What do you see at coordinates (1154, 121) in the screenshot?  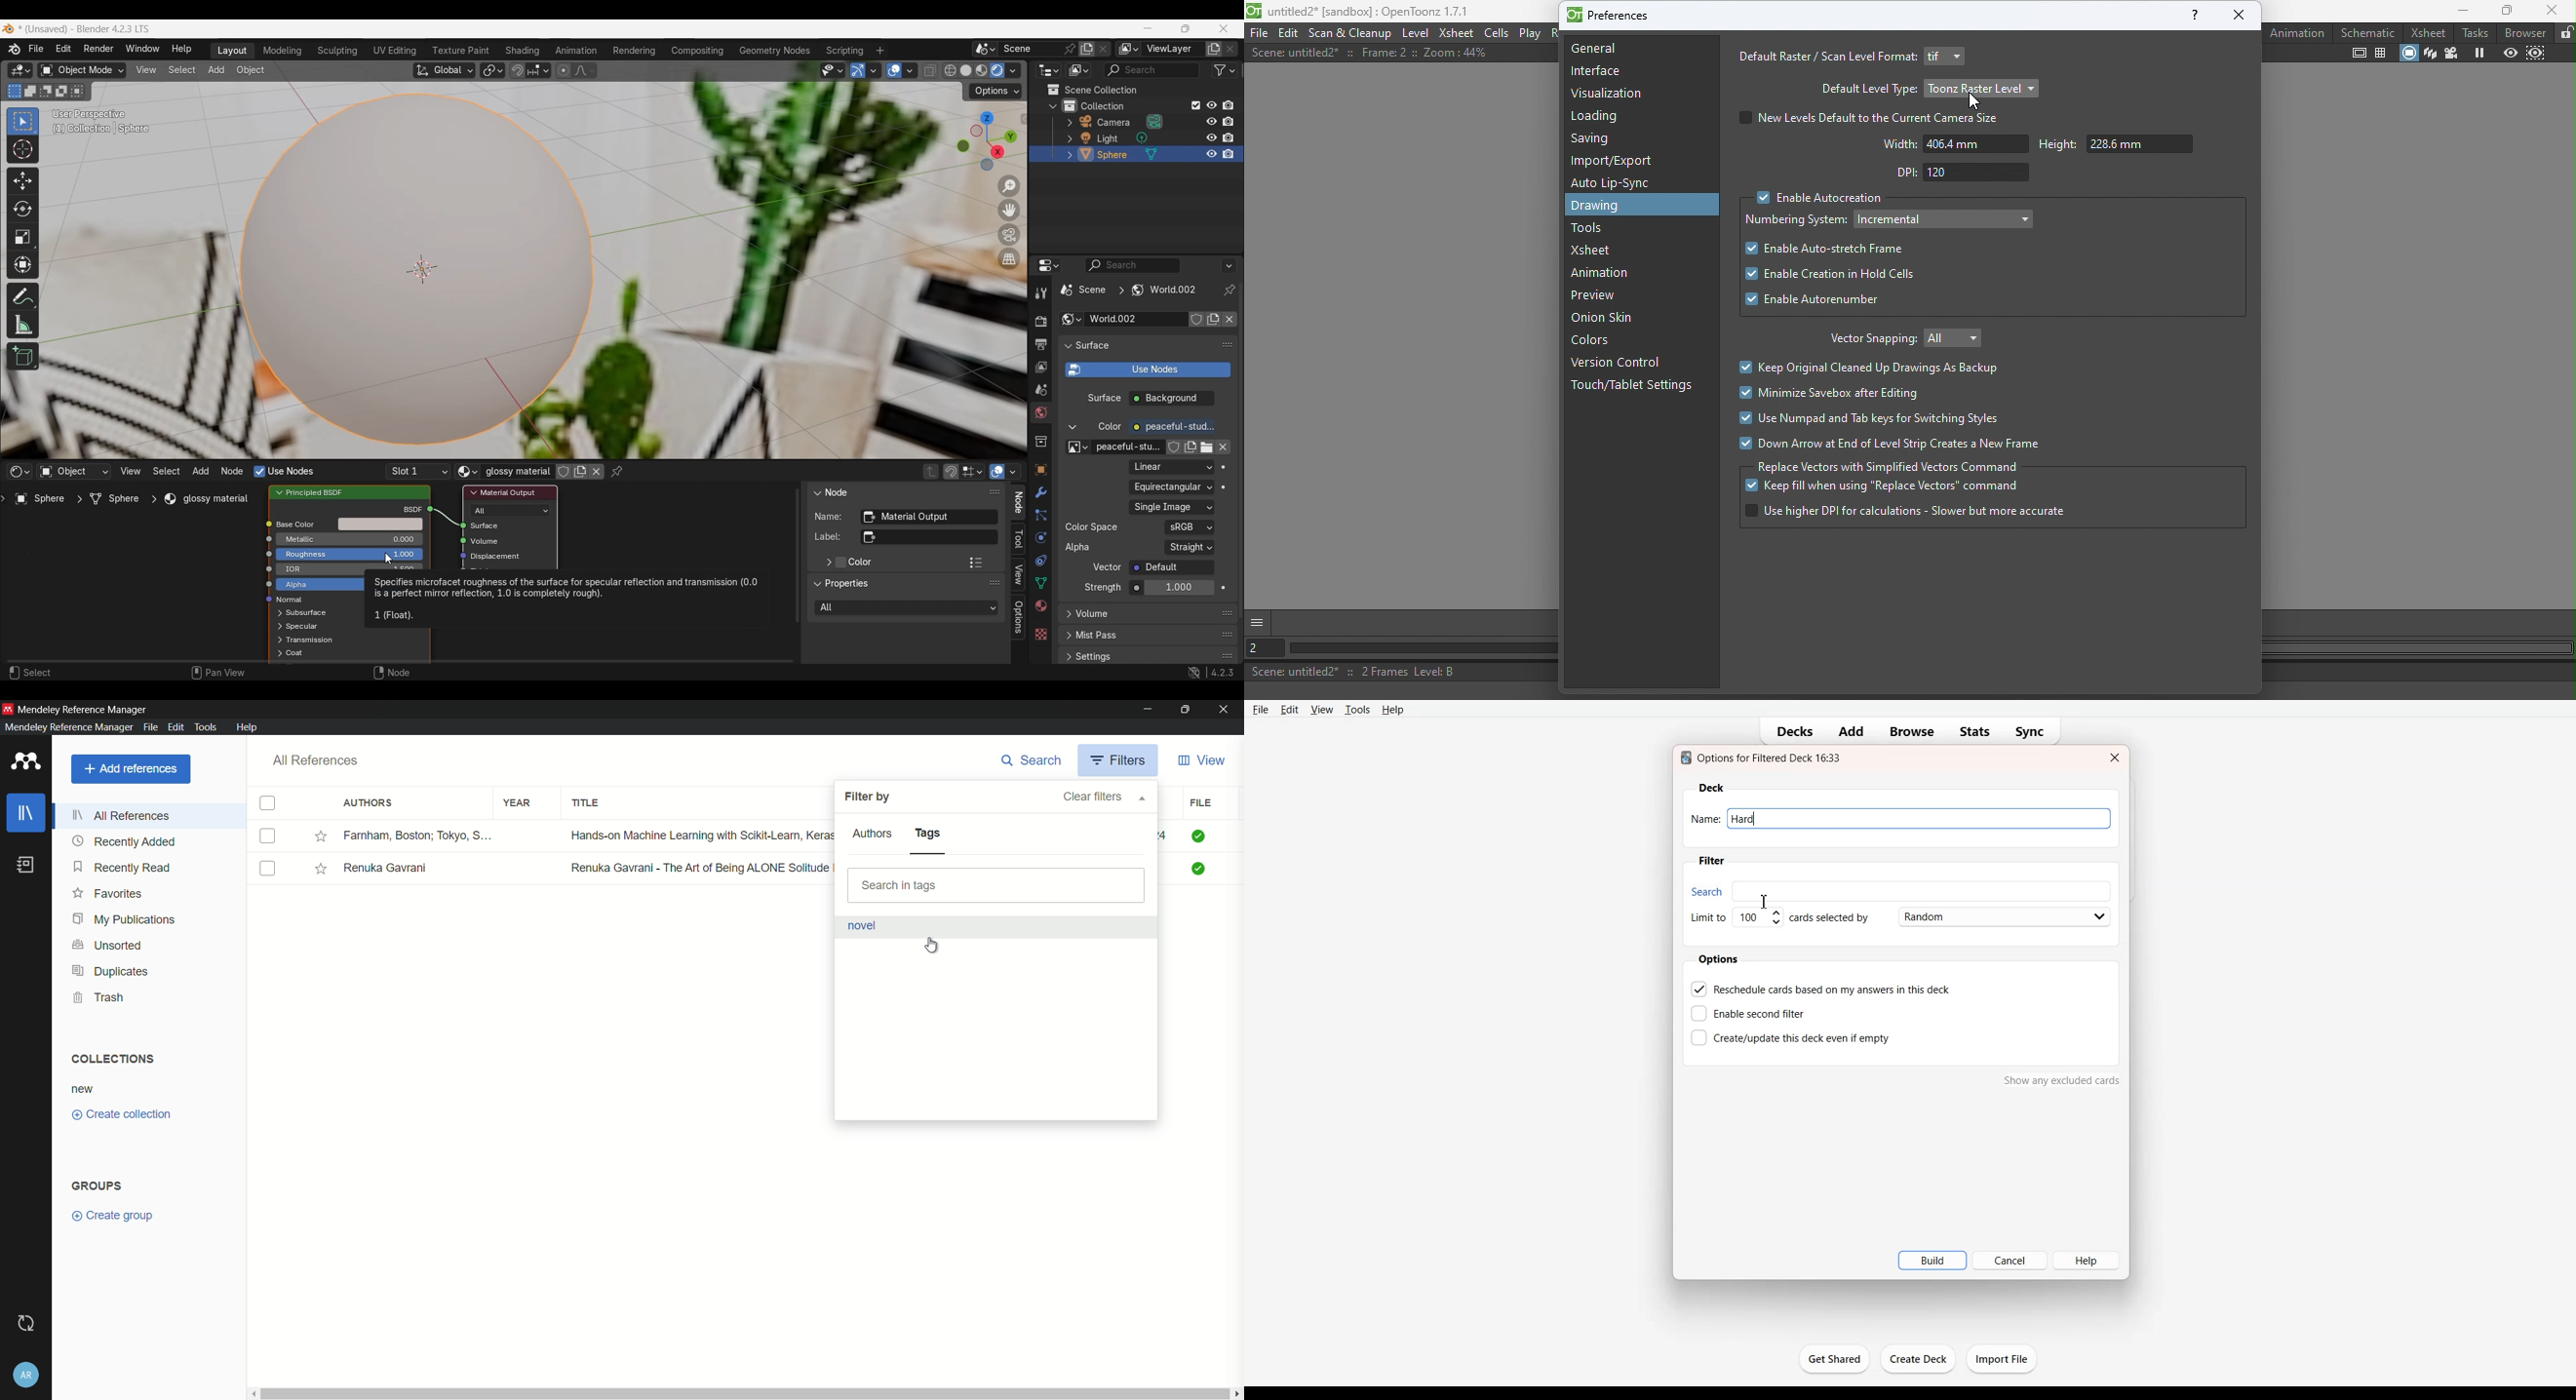 I see `Browse camera data` at bounding box center [1154, 121].